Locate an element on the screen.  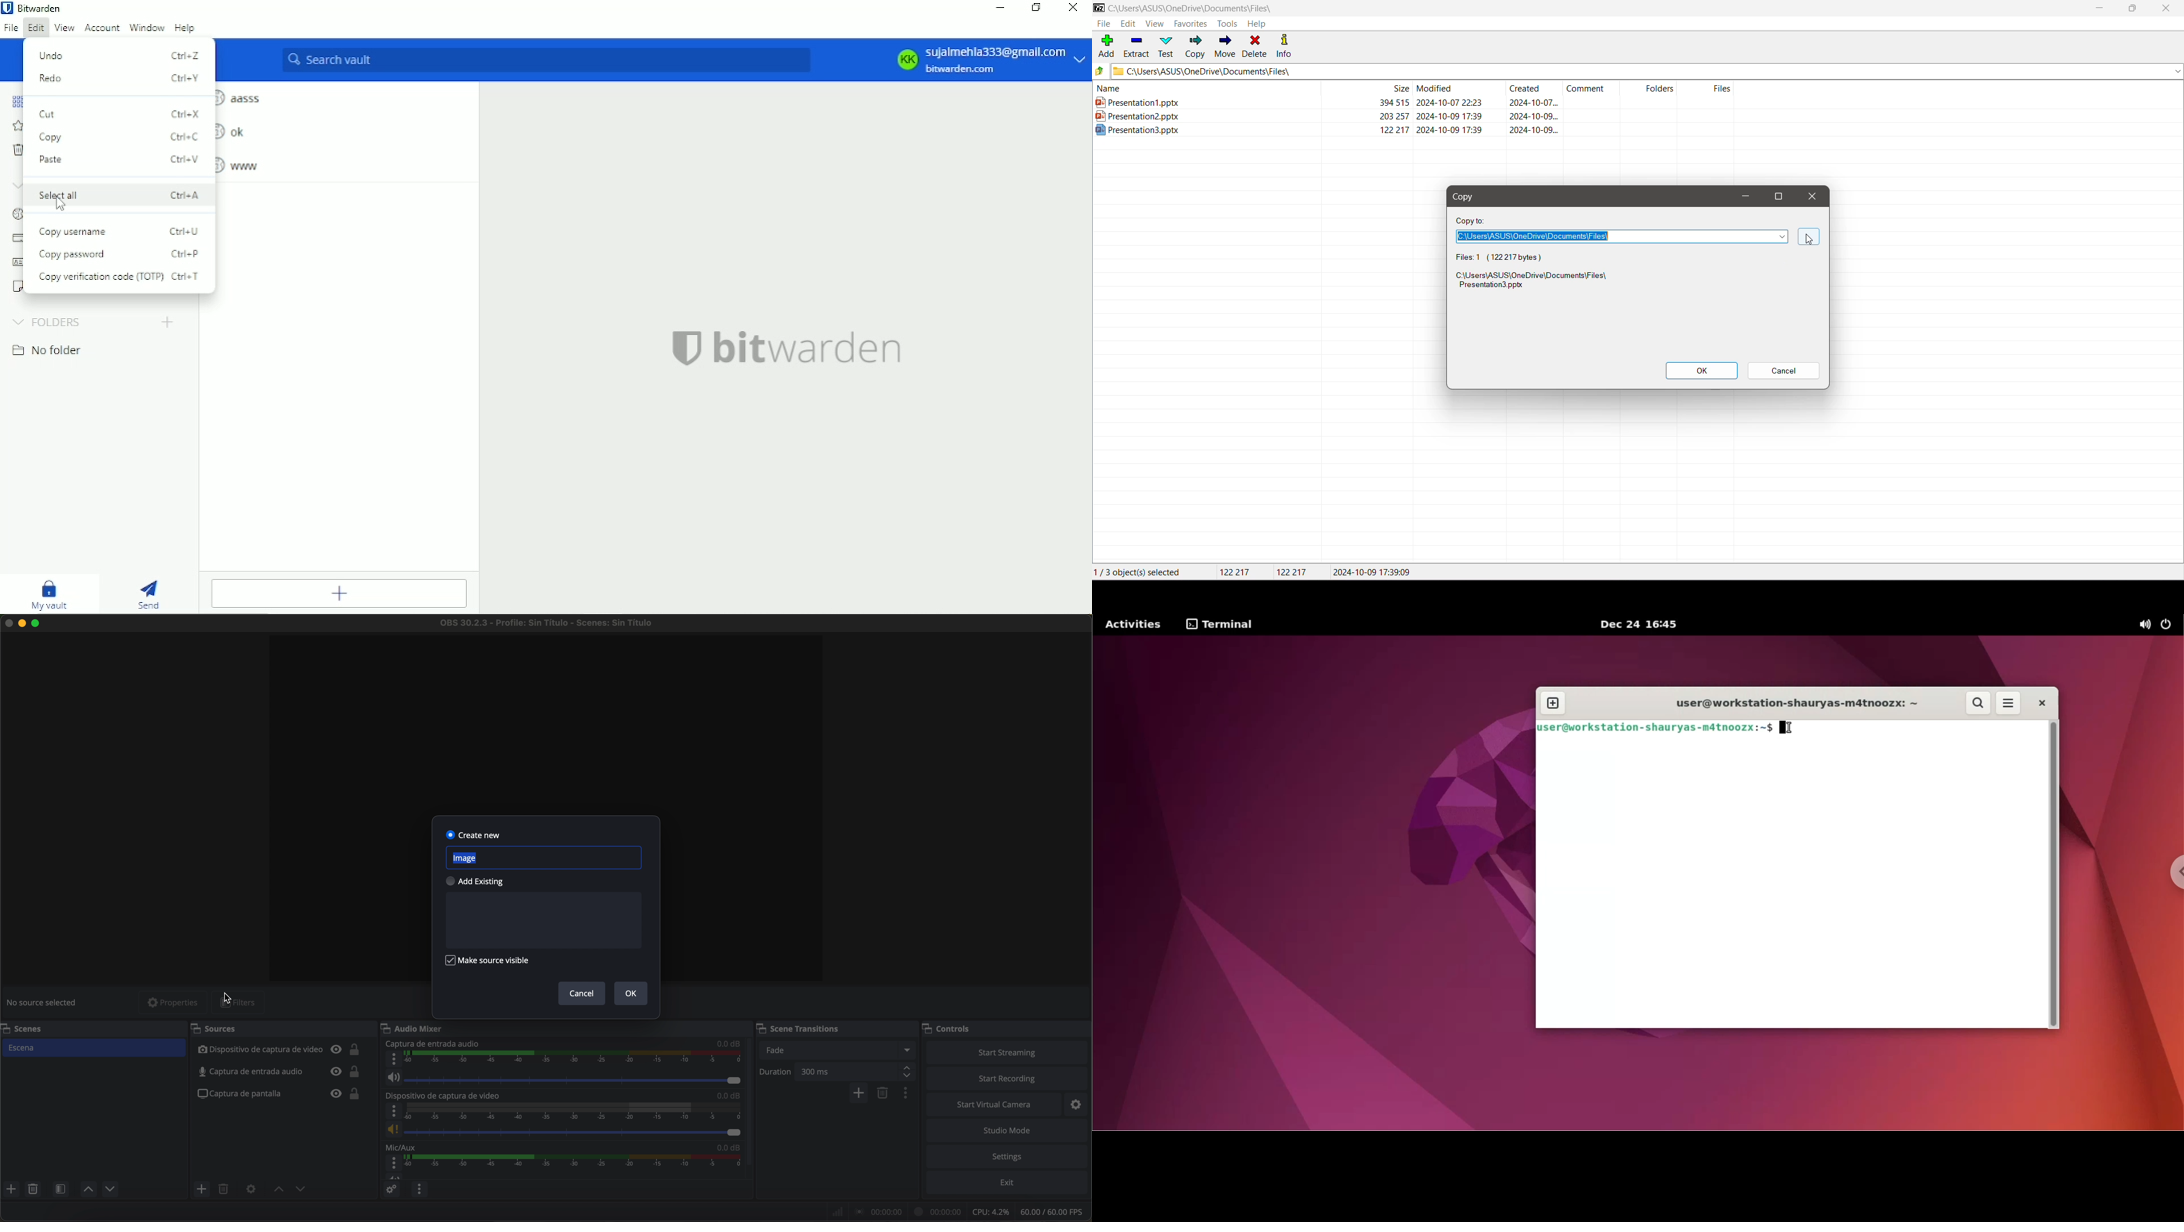
Copy is located at coordinates (1196, 48).